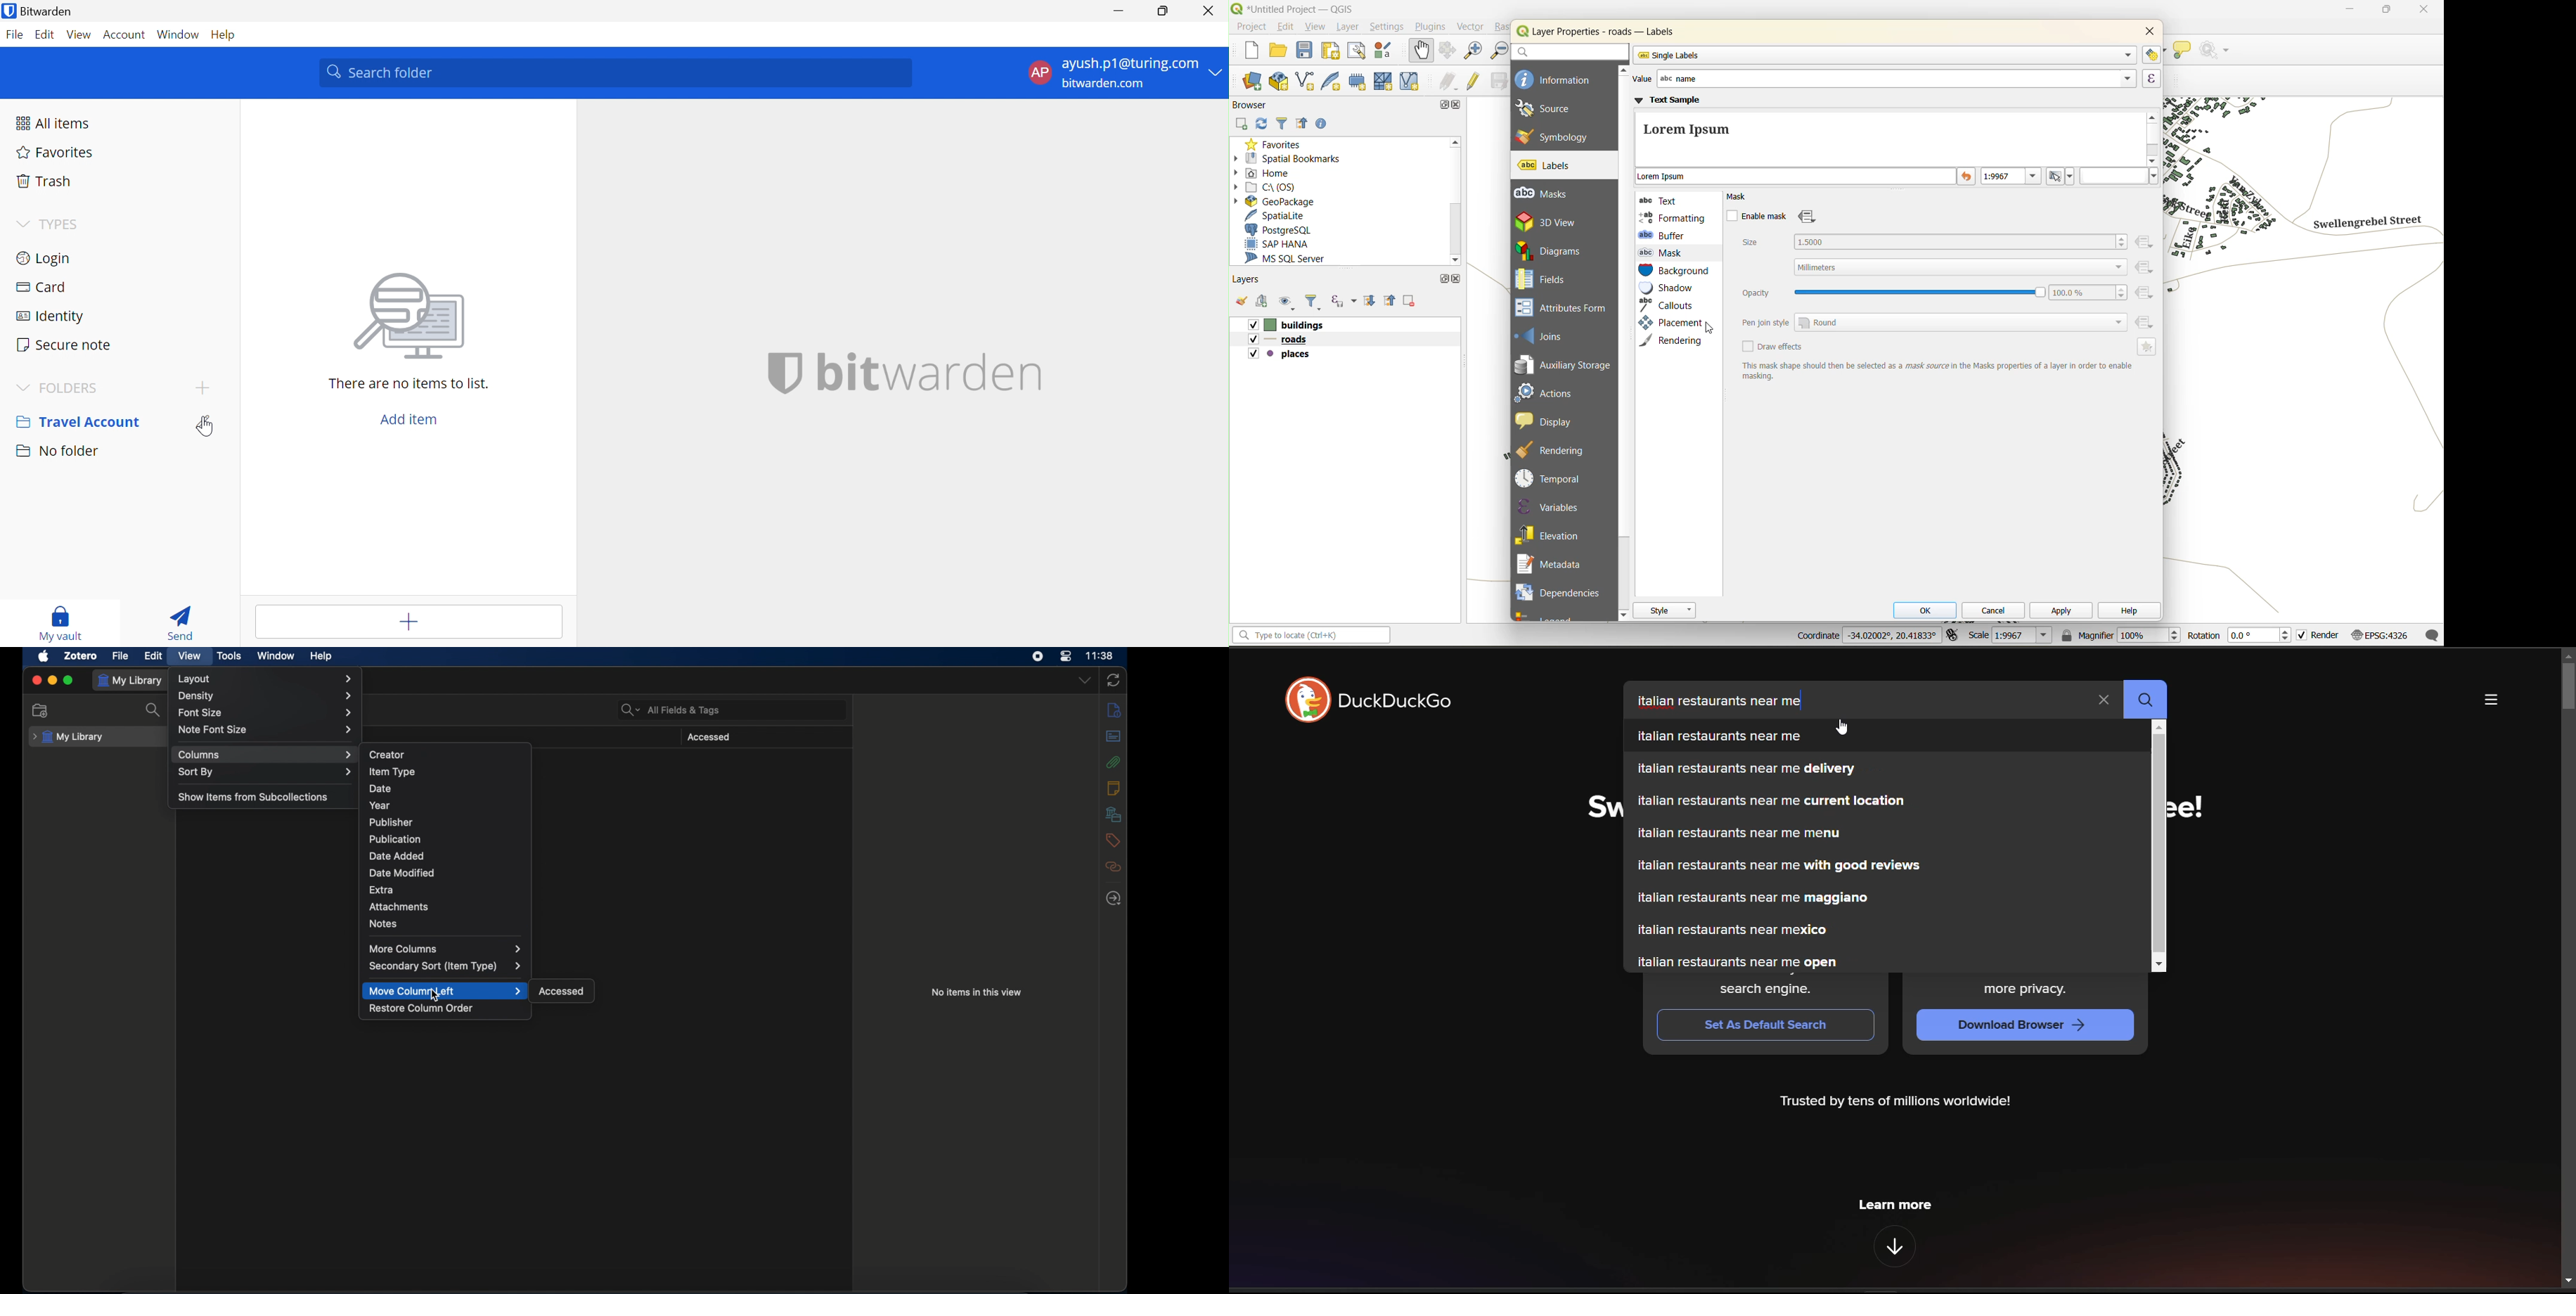  I want to click on geopackage, so click(1281, 203).